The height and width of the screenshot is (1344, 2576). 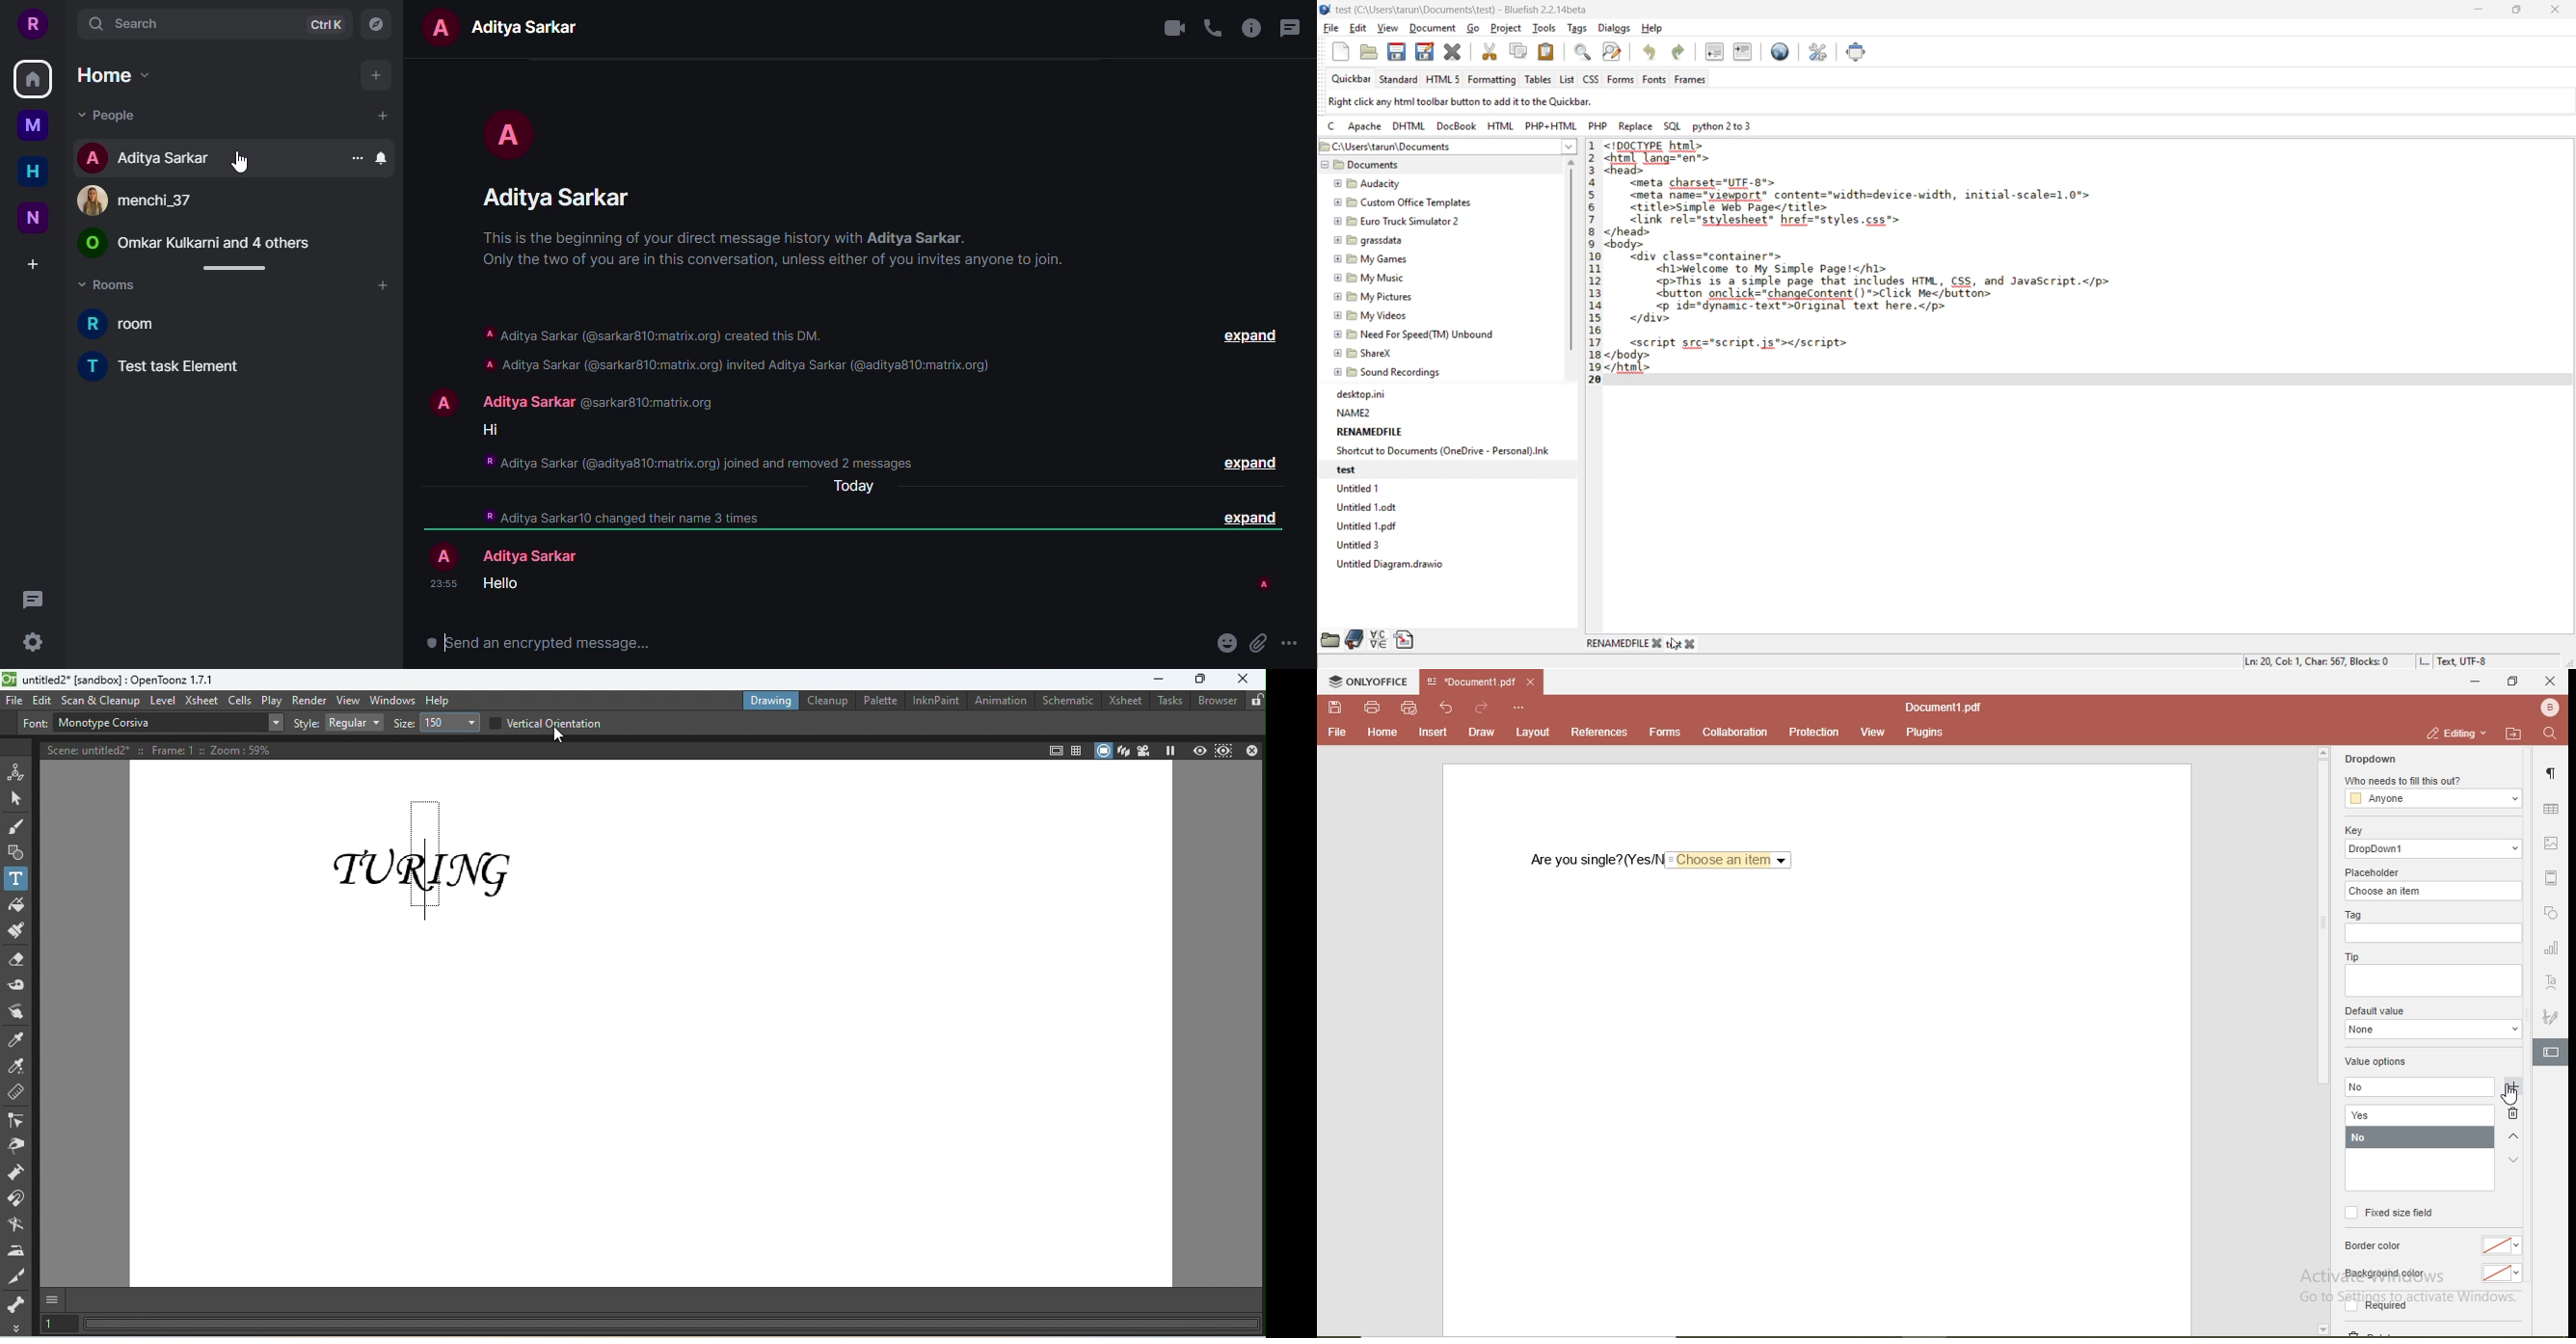 I want to click on save, so click(x=1335, y=707).